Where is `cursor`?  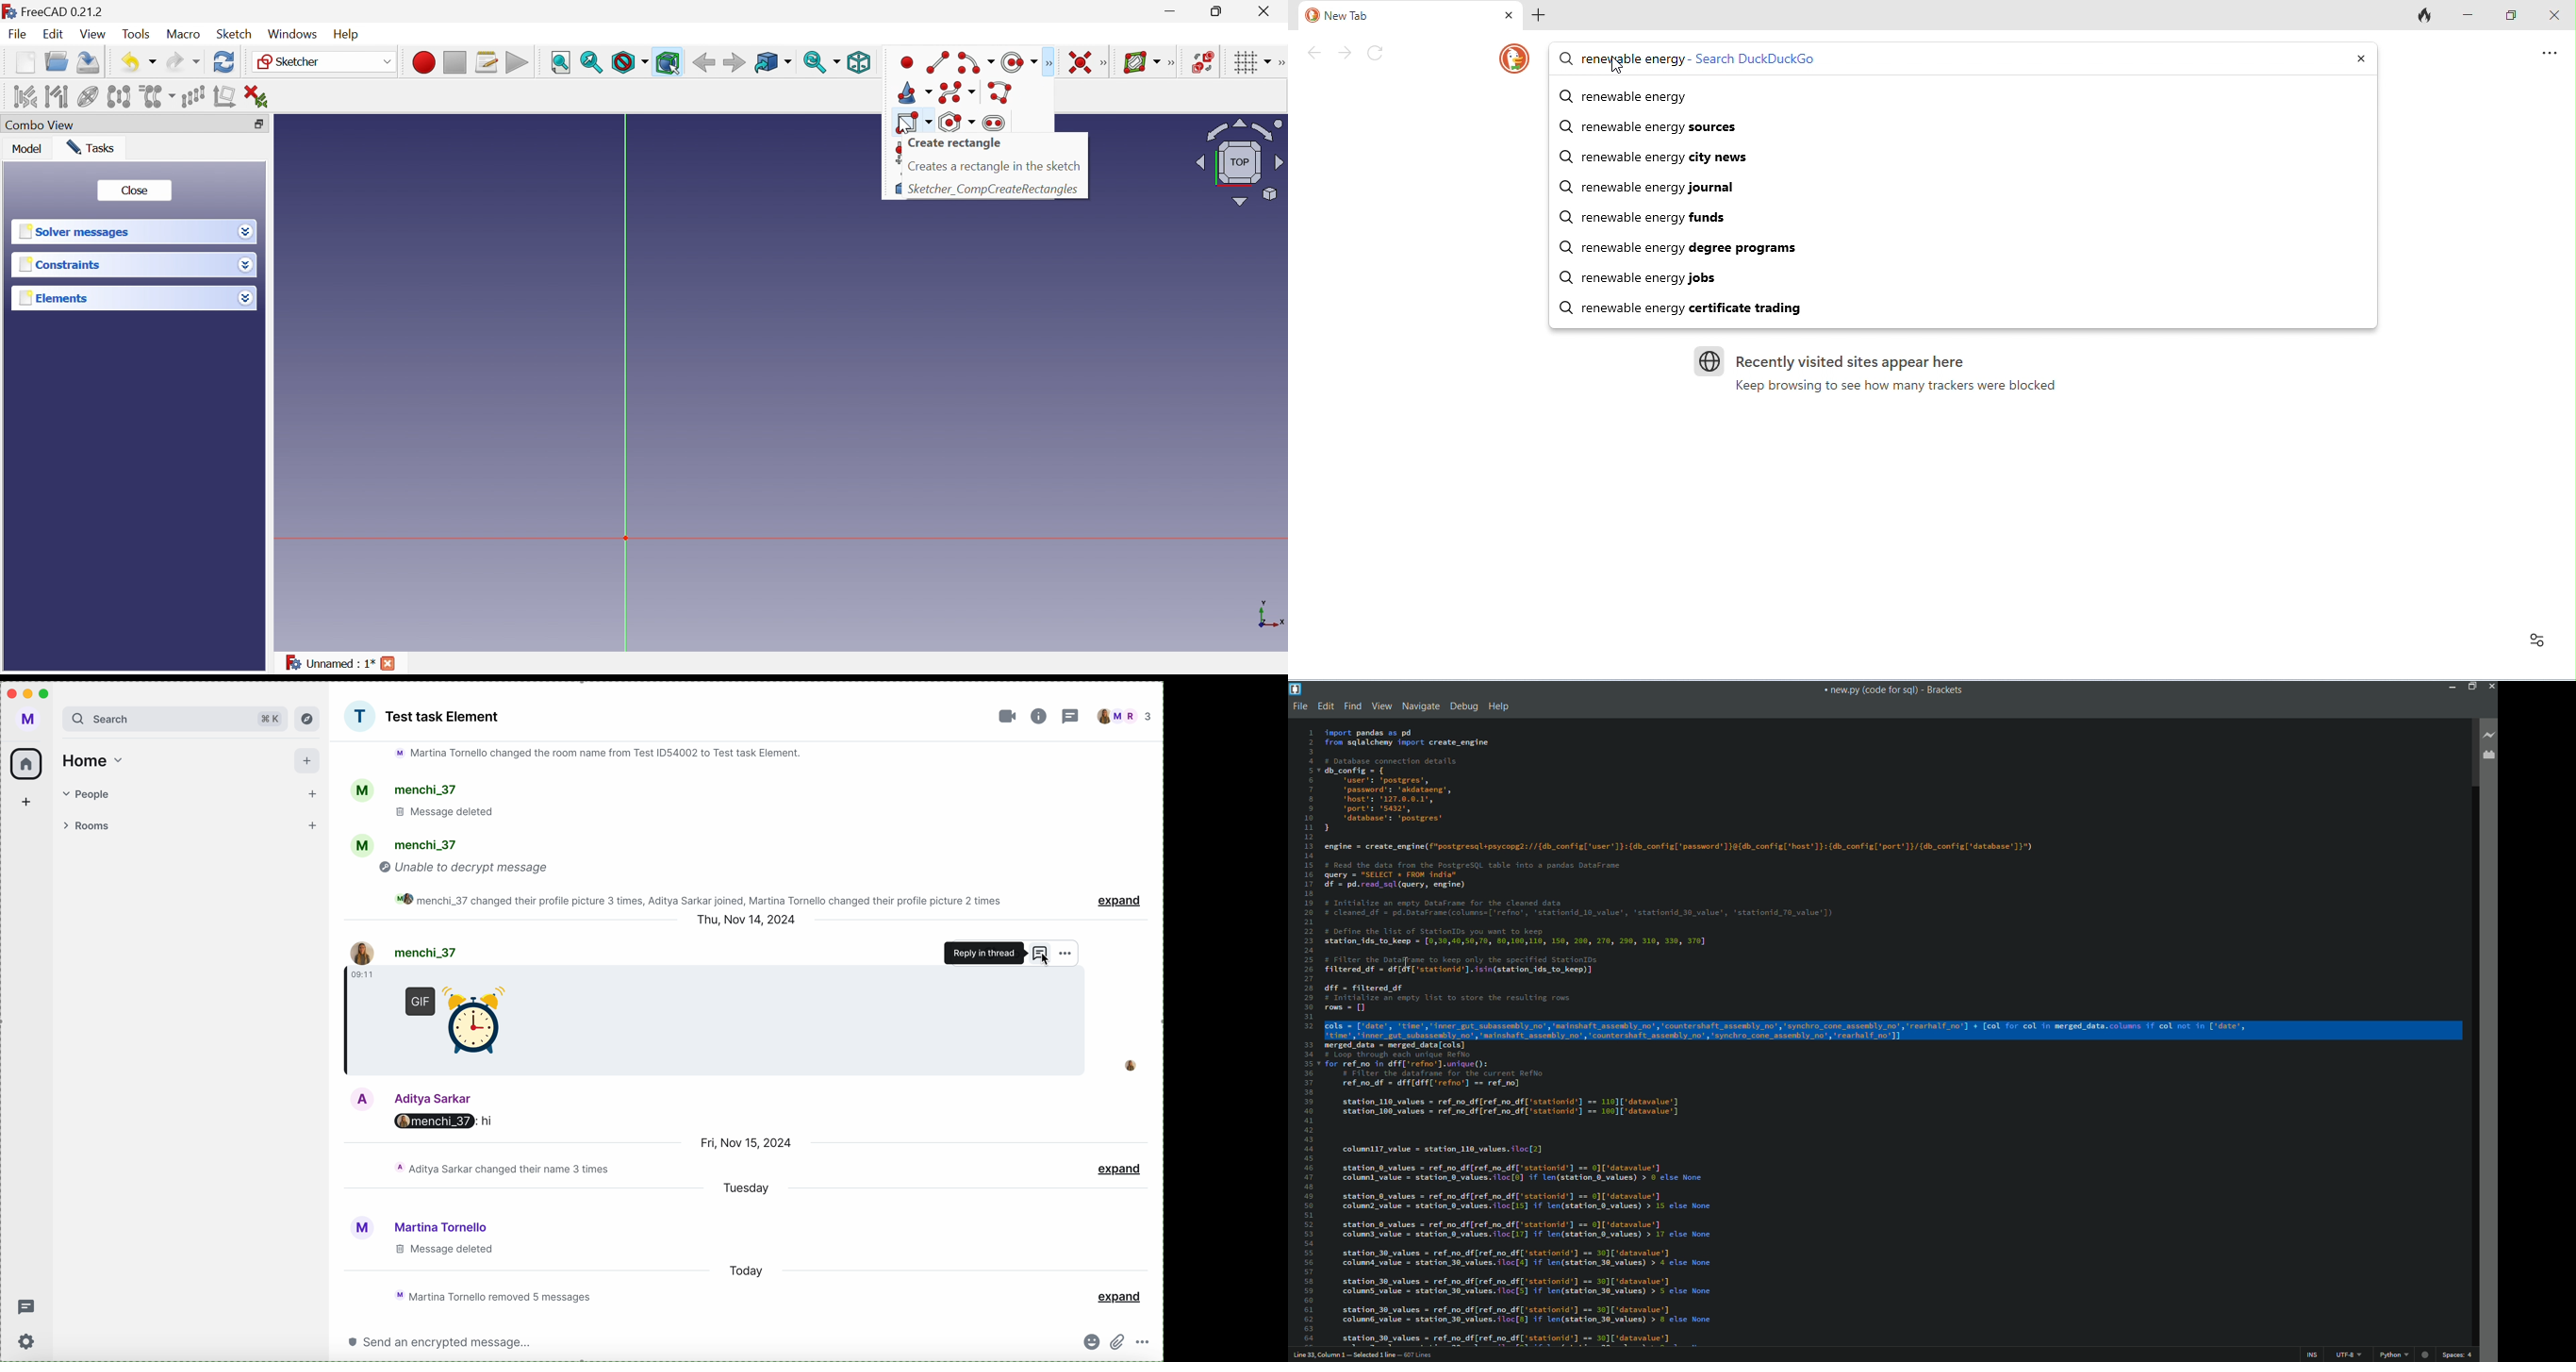
cursor is located at coordinates (1043, 965).